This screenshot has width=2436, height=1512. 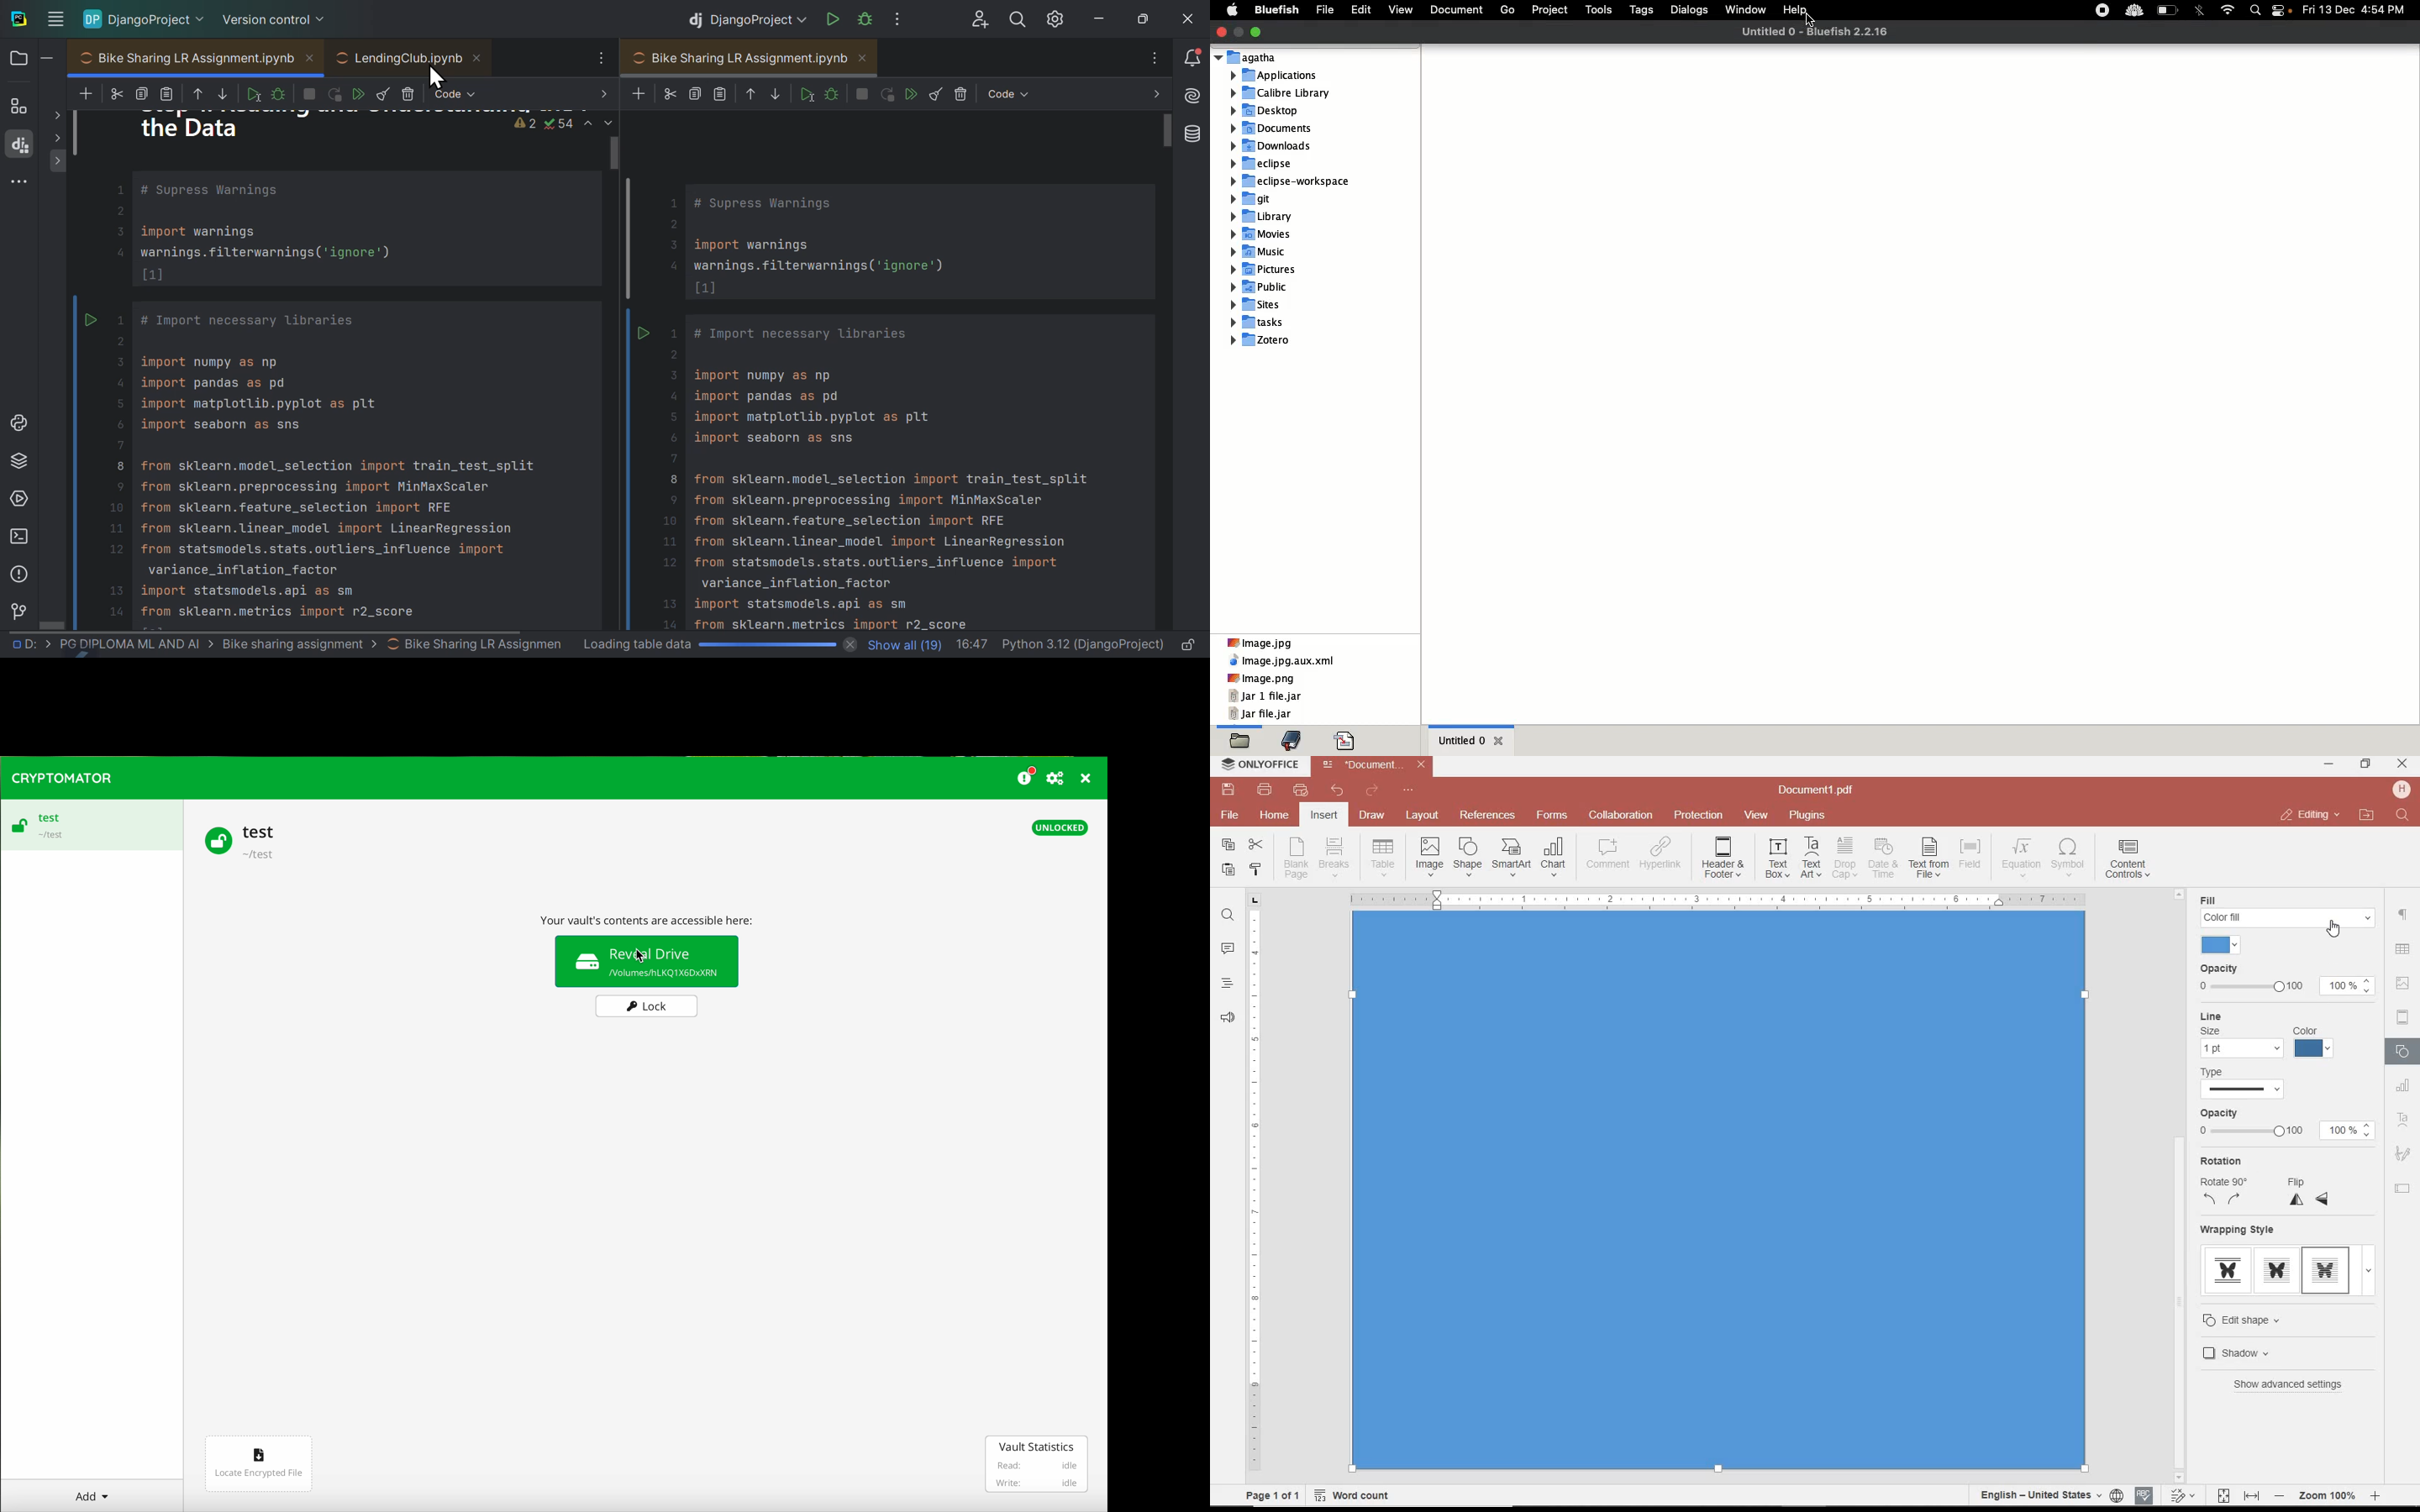 What do you see at coordinates (1262, 714) in the screenshot?
I see `jar file` at bounding box center [1262, 714].